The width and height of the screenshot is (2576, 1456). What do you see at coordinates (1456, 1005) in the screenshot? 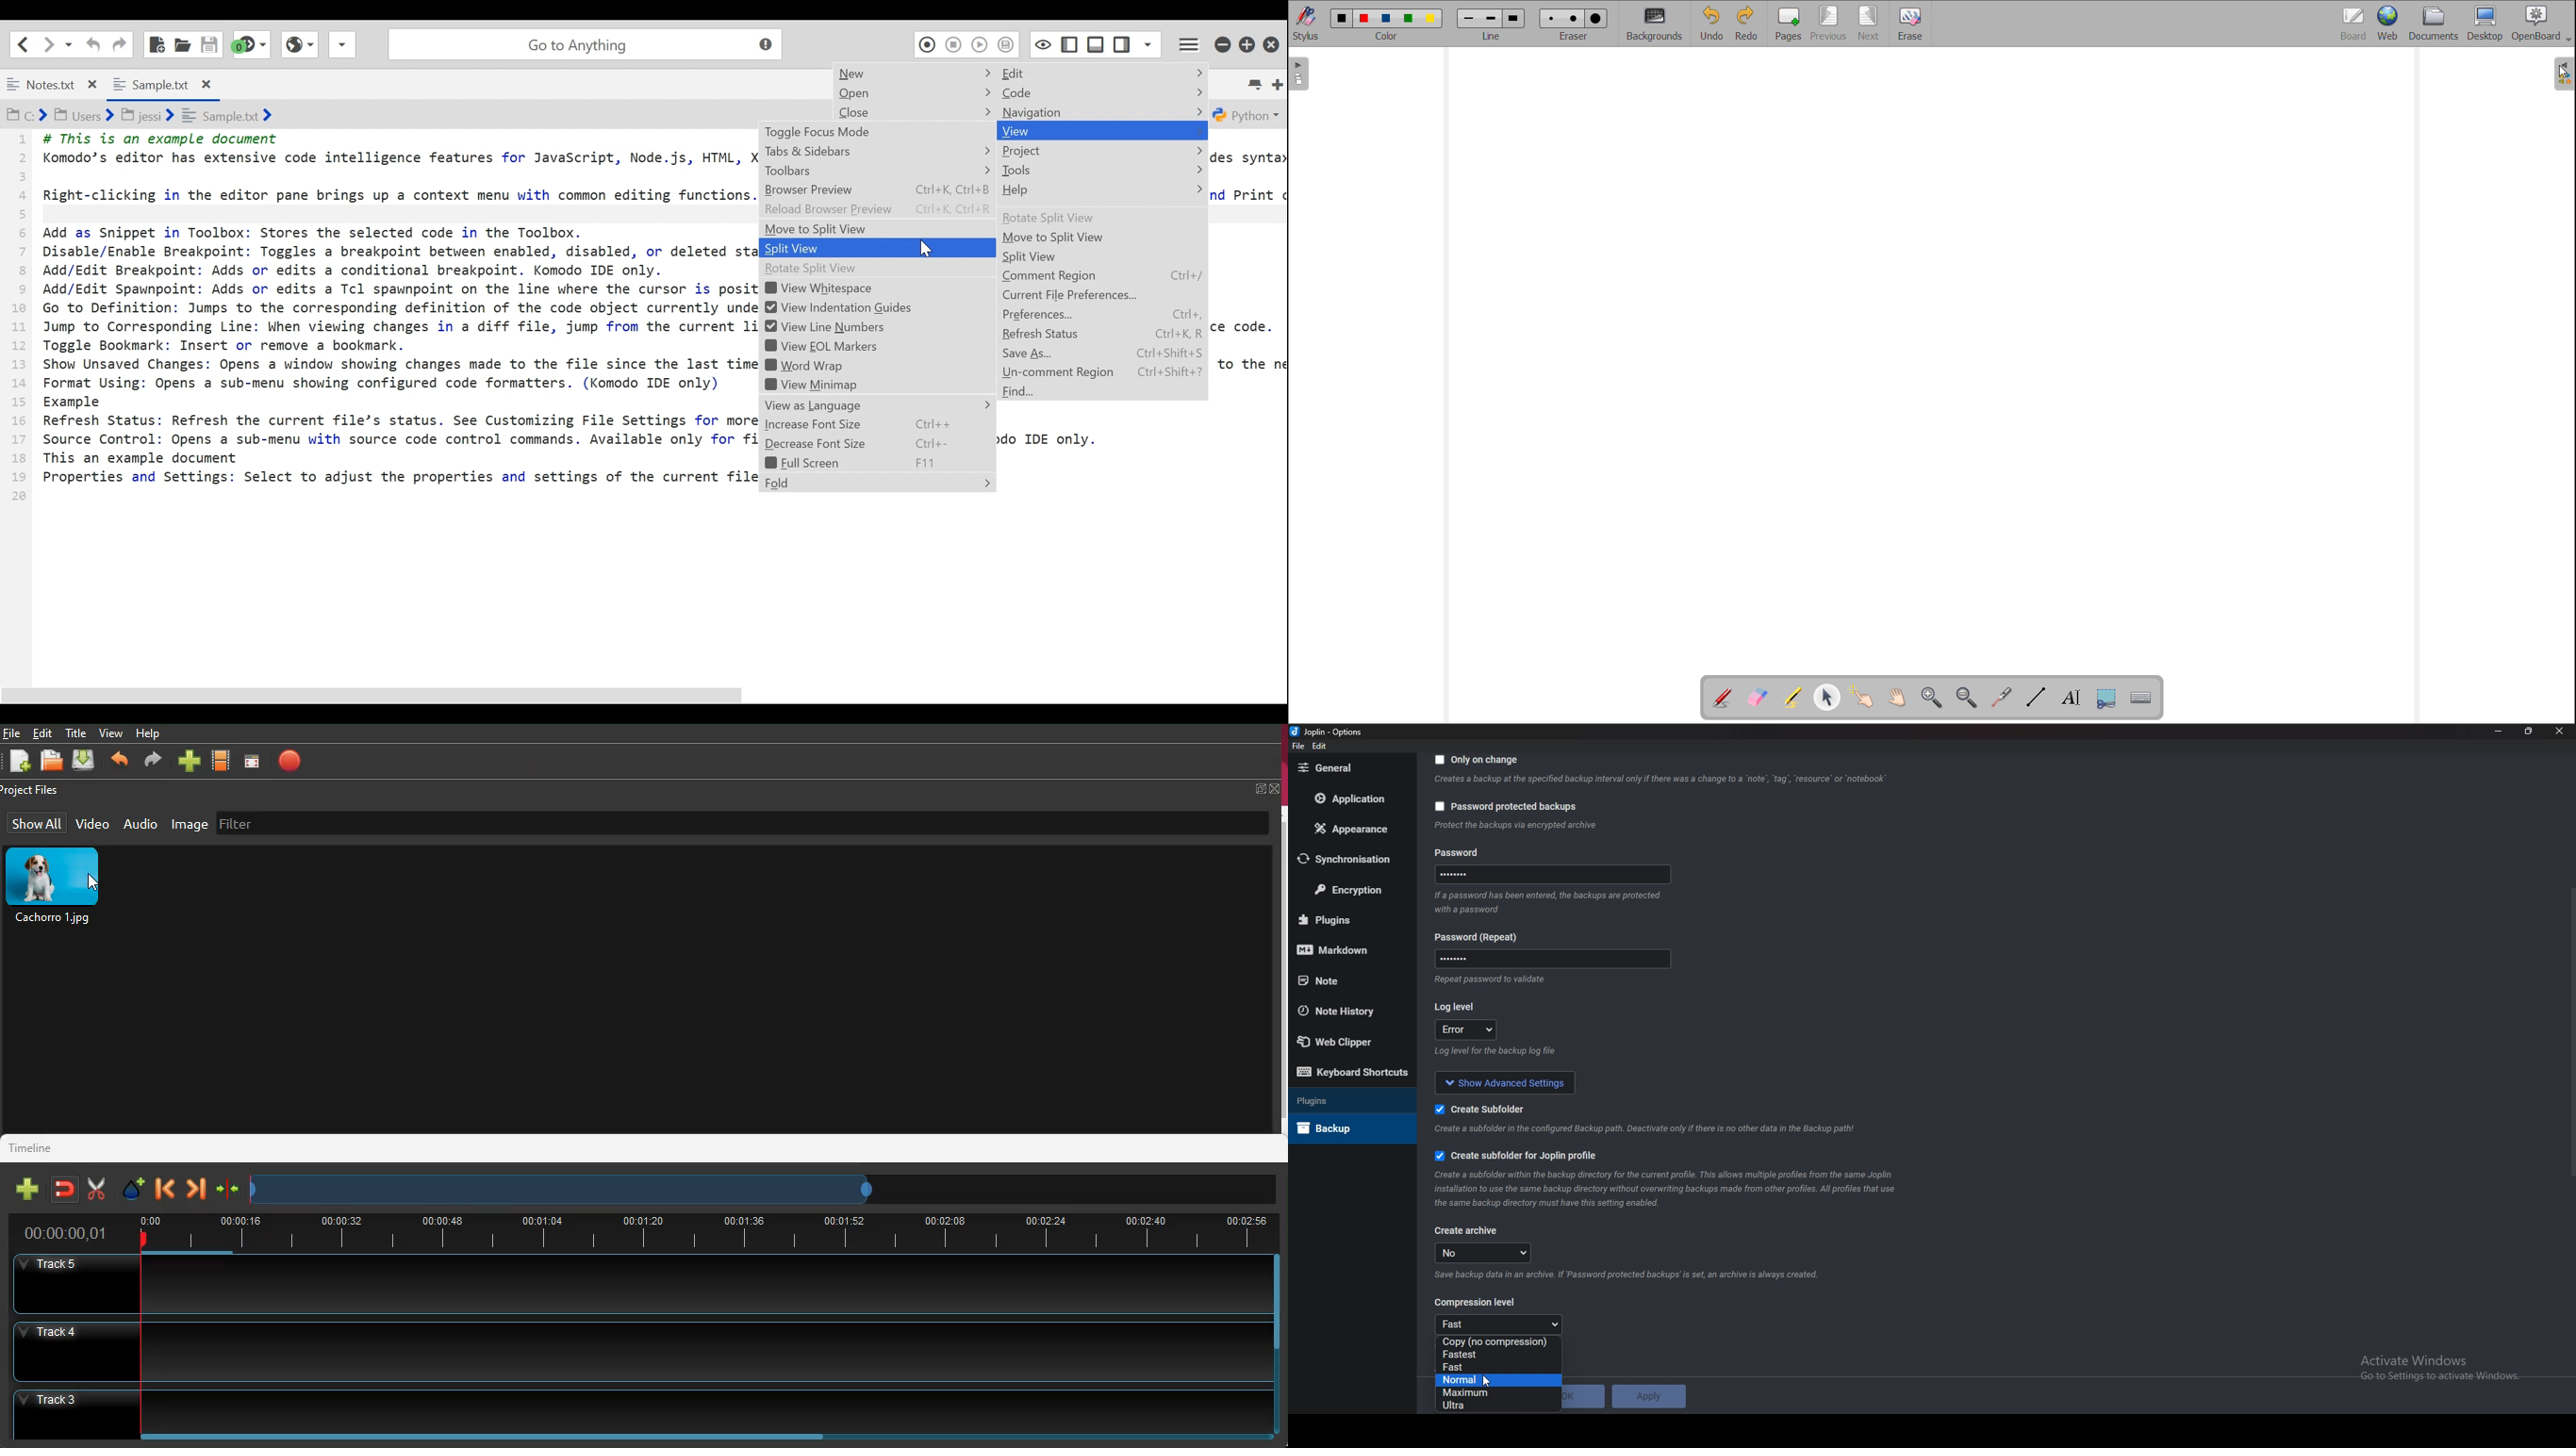
I see `Log level` at bounding box center [1456, 1005].